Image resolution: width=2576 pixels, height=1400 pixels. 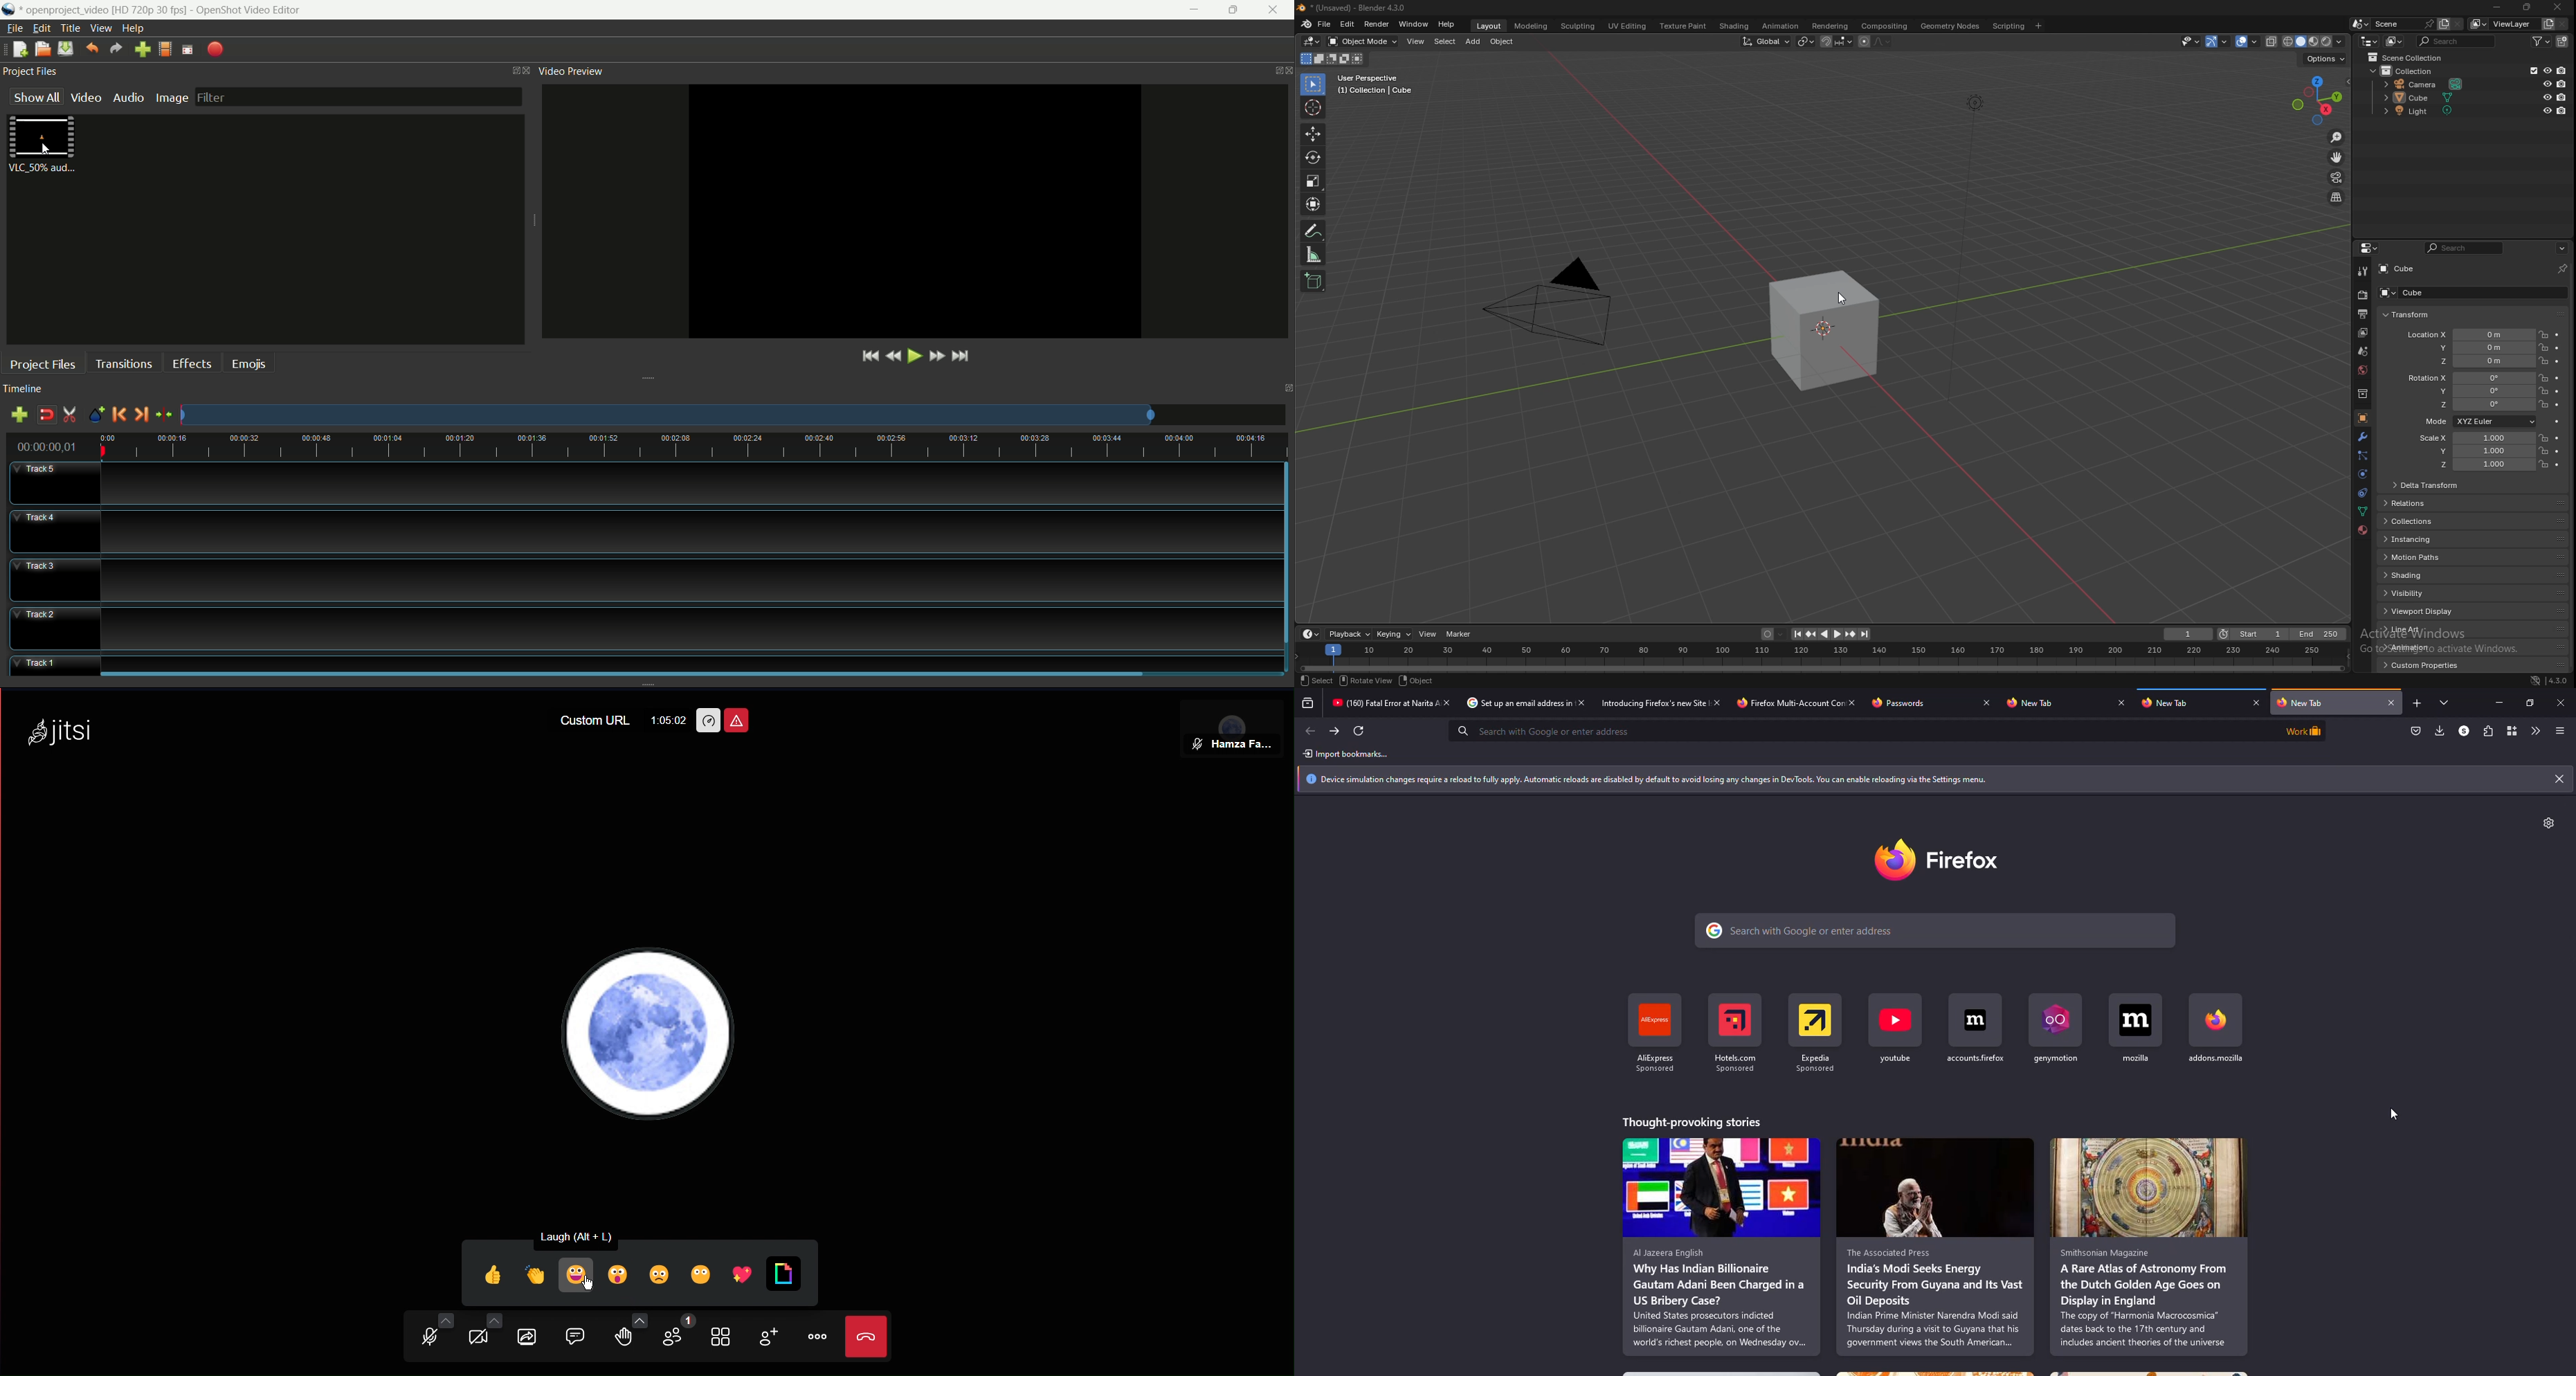 I want to click on cube, so click(x=2405, y=292).